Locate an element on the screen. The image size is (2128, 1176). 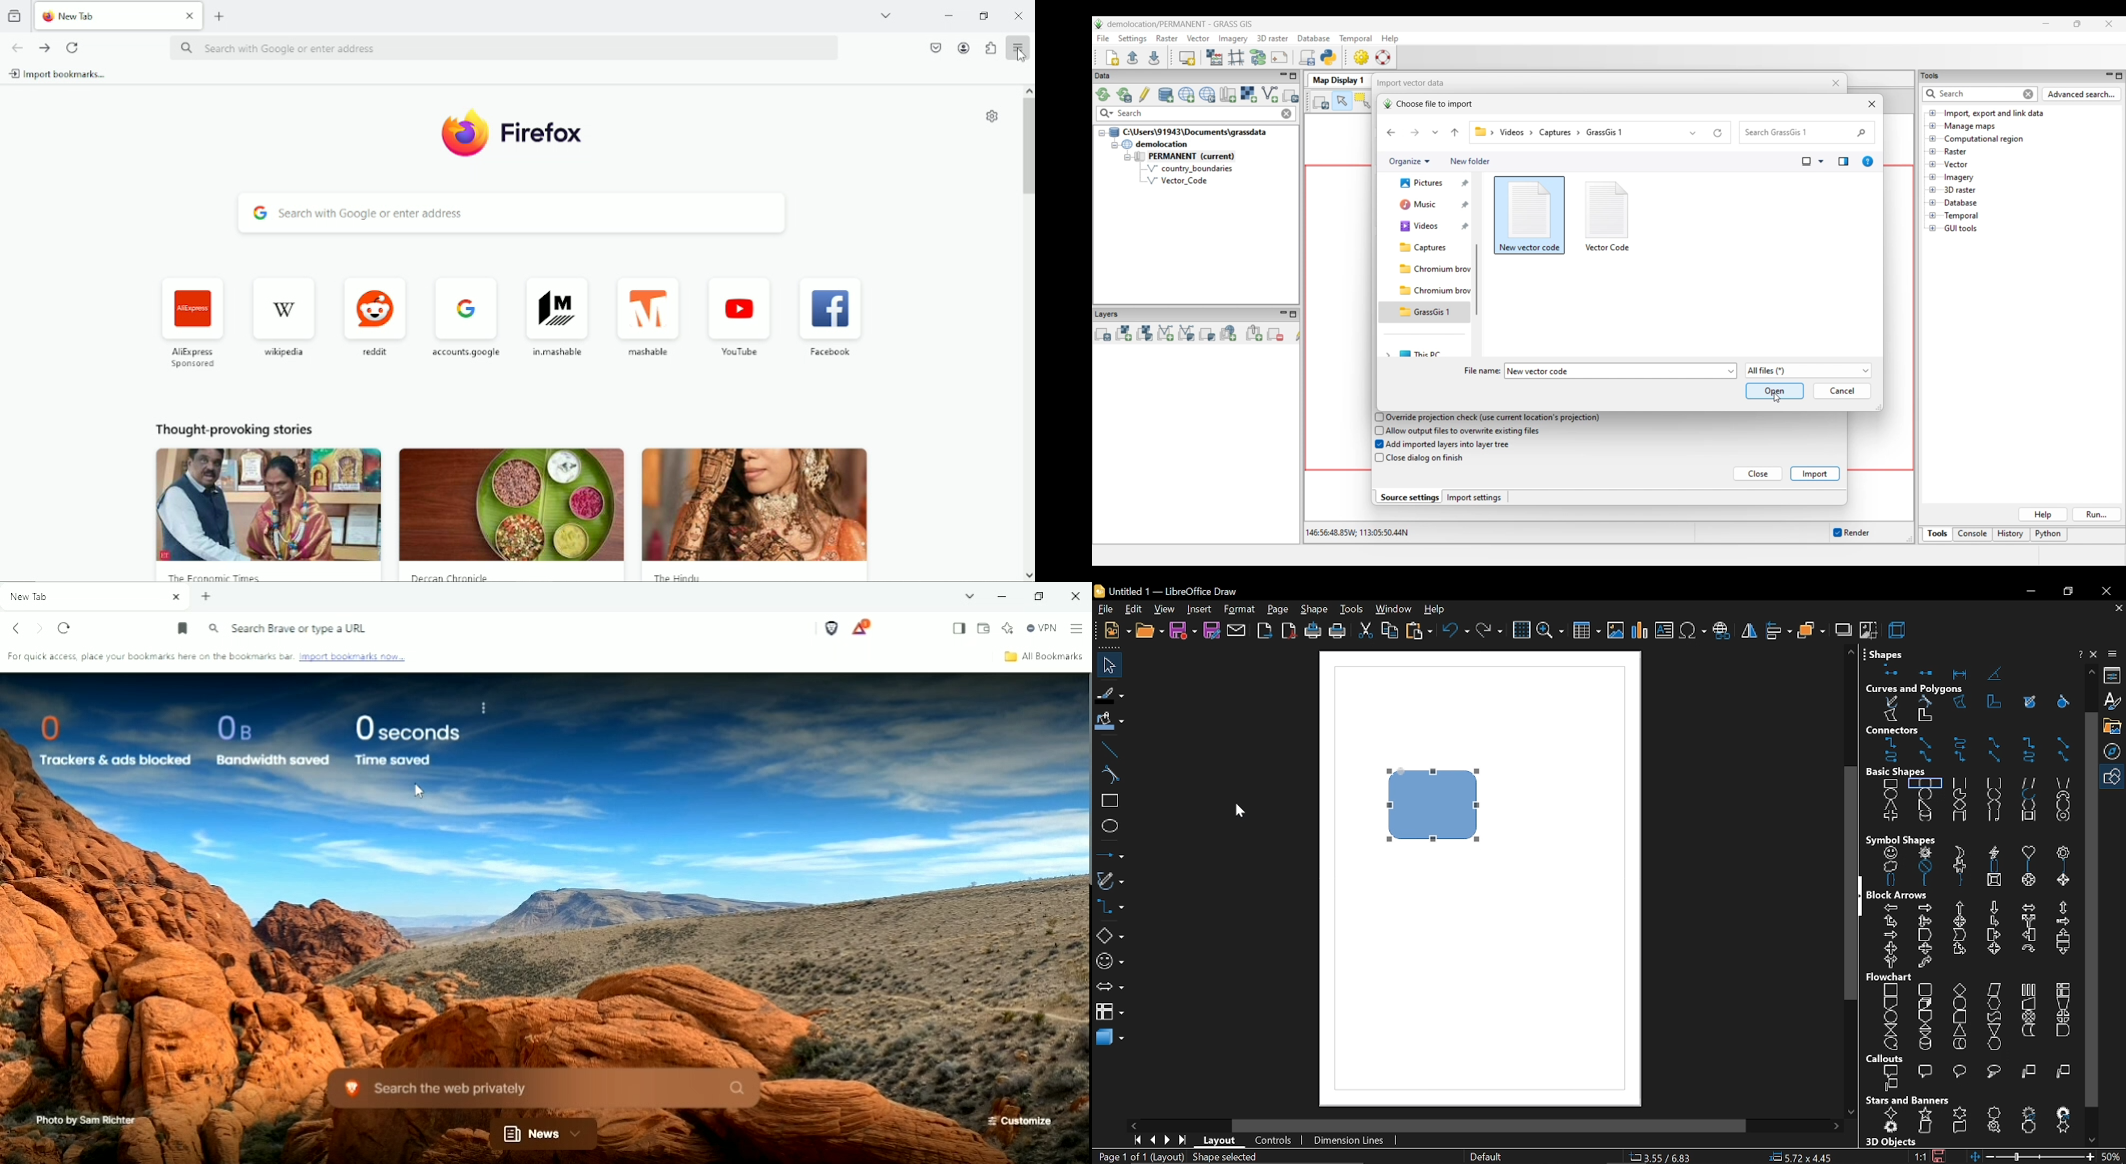
Cursor is located at coordinates (1241, 808).